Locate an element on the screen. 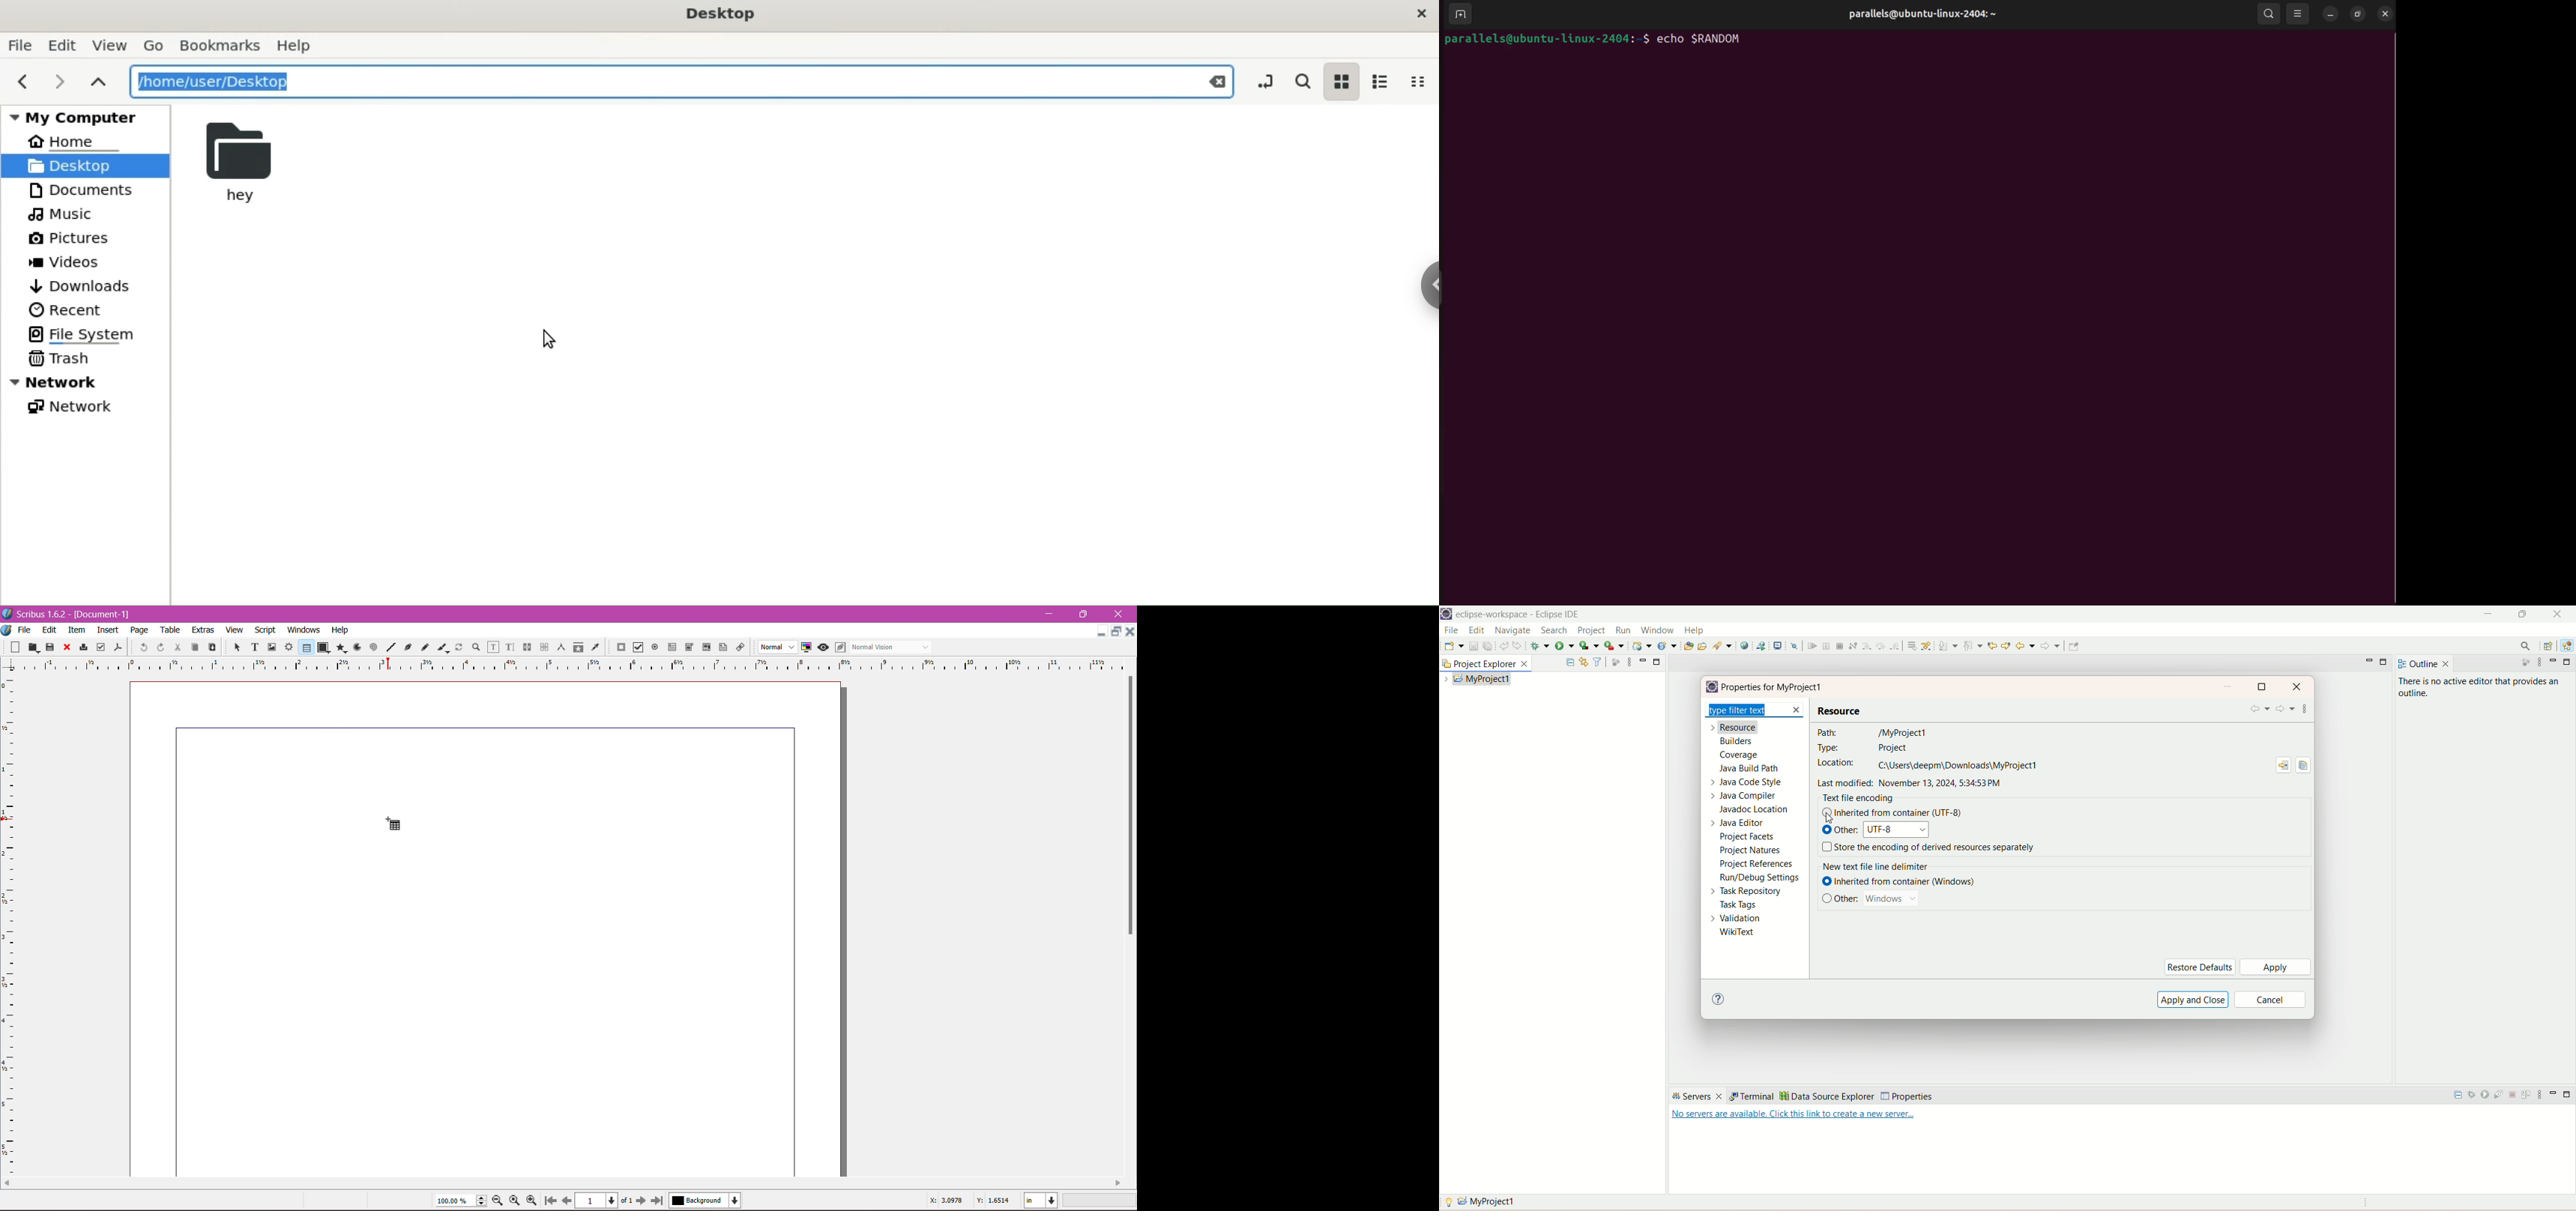 The image size is (2576, 1232). Close is located at coordinates (1131, 630).